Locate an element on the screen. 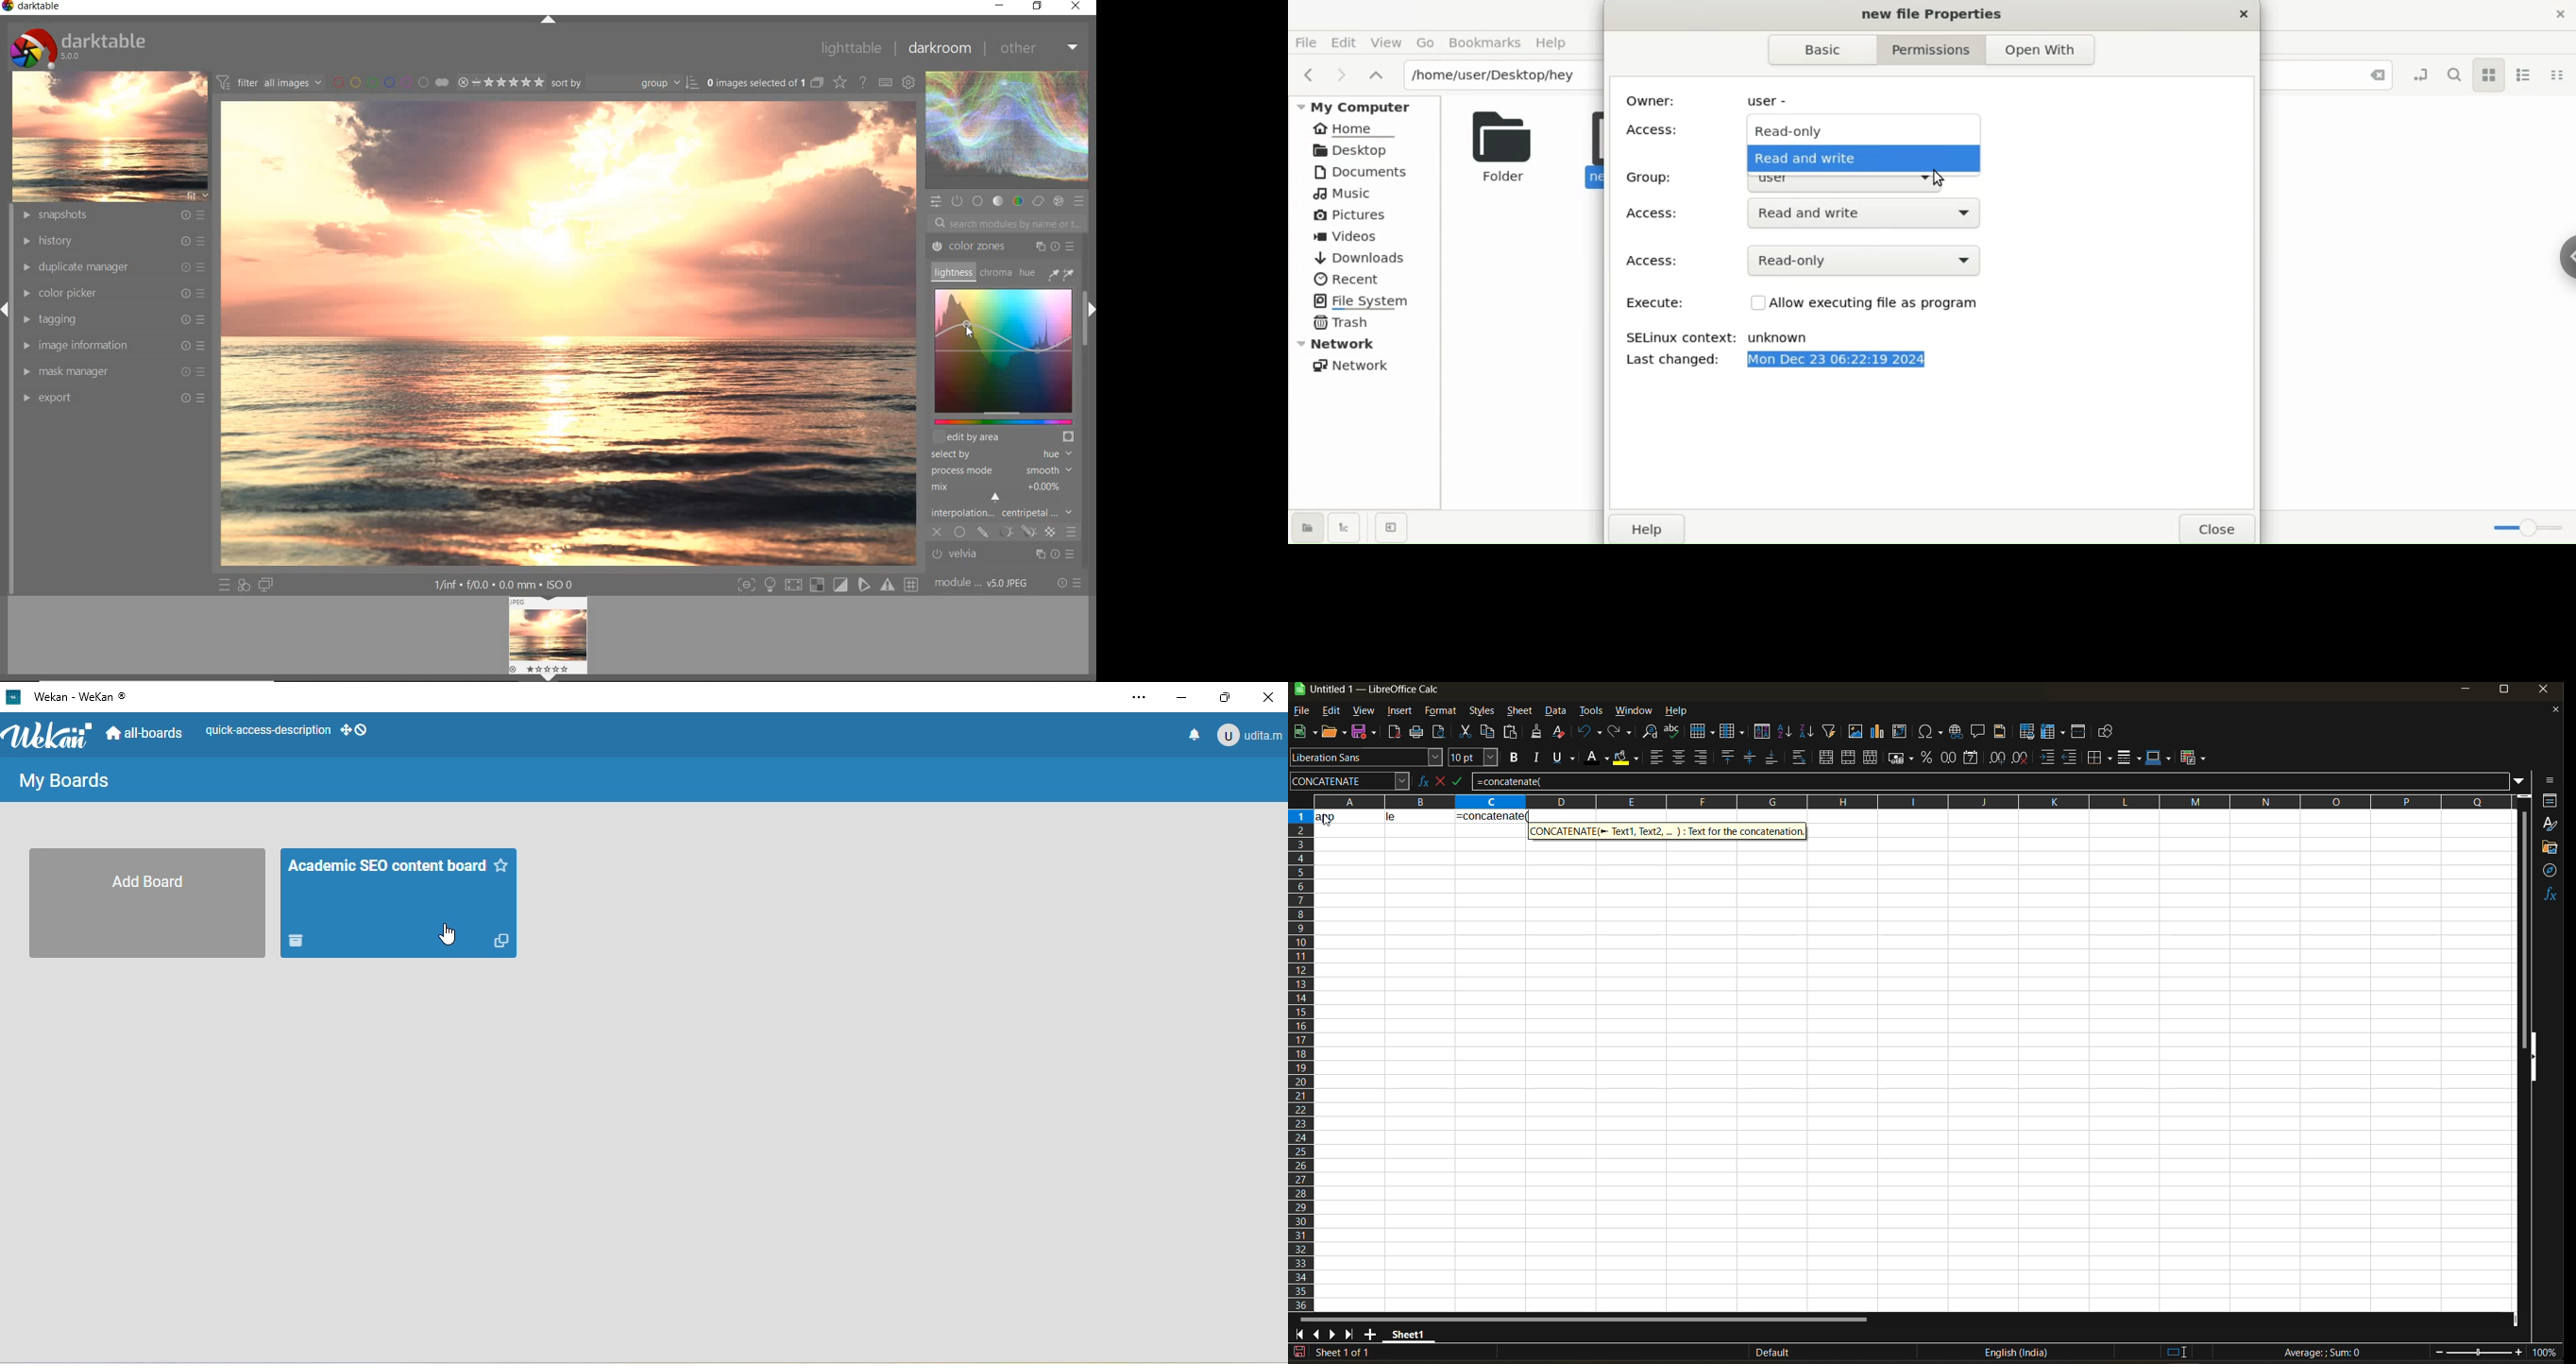  scroll to previous sheet is located at coordinates (1317, 1333).